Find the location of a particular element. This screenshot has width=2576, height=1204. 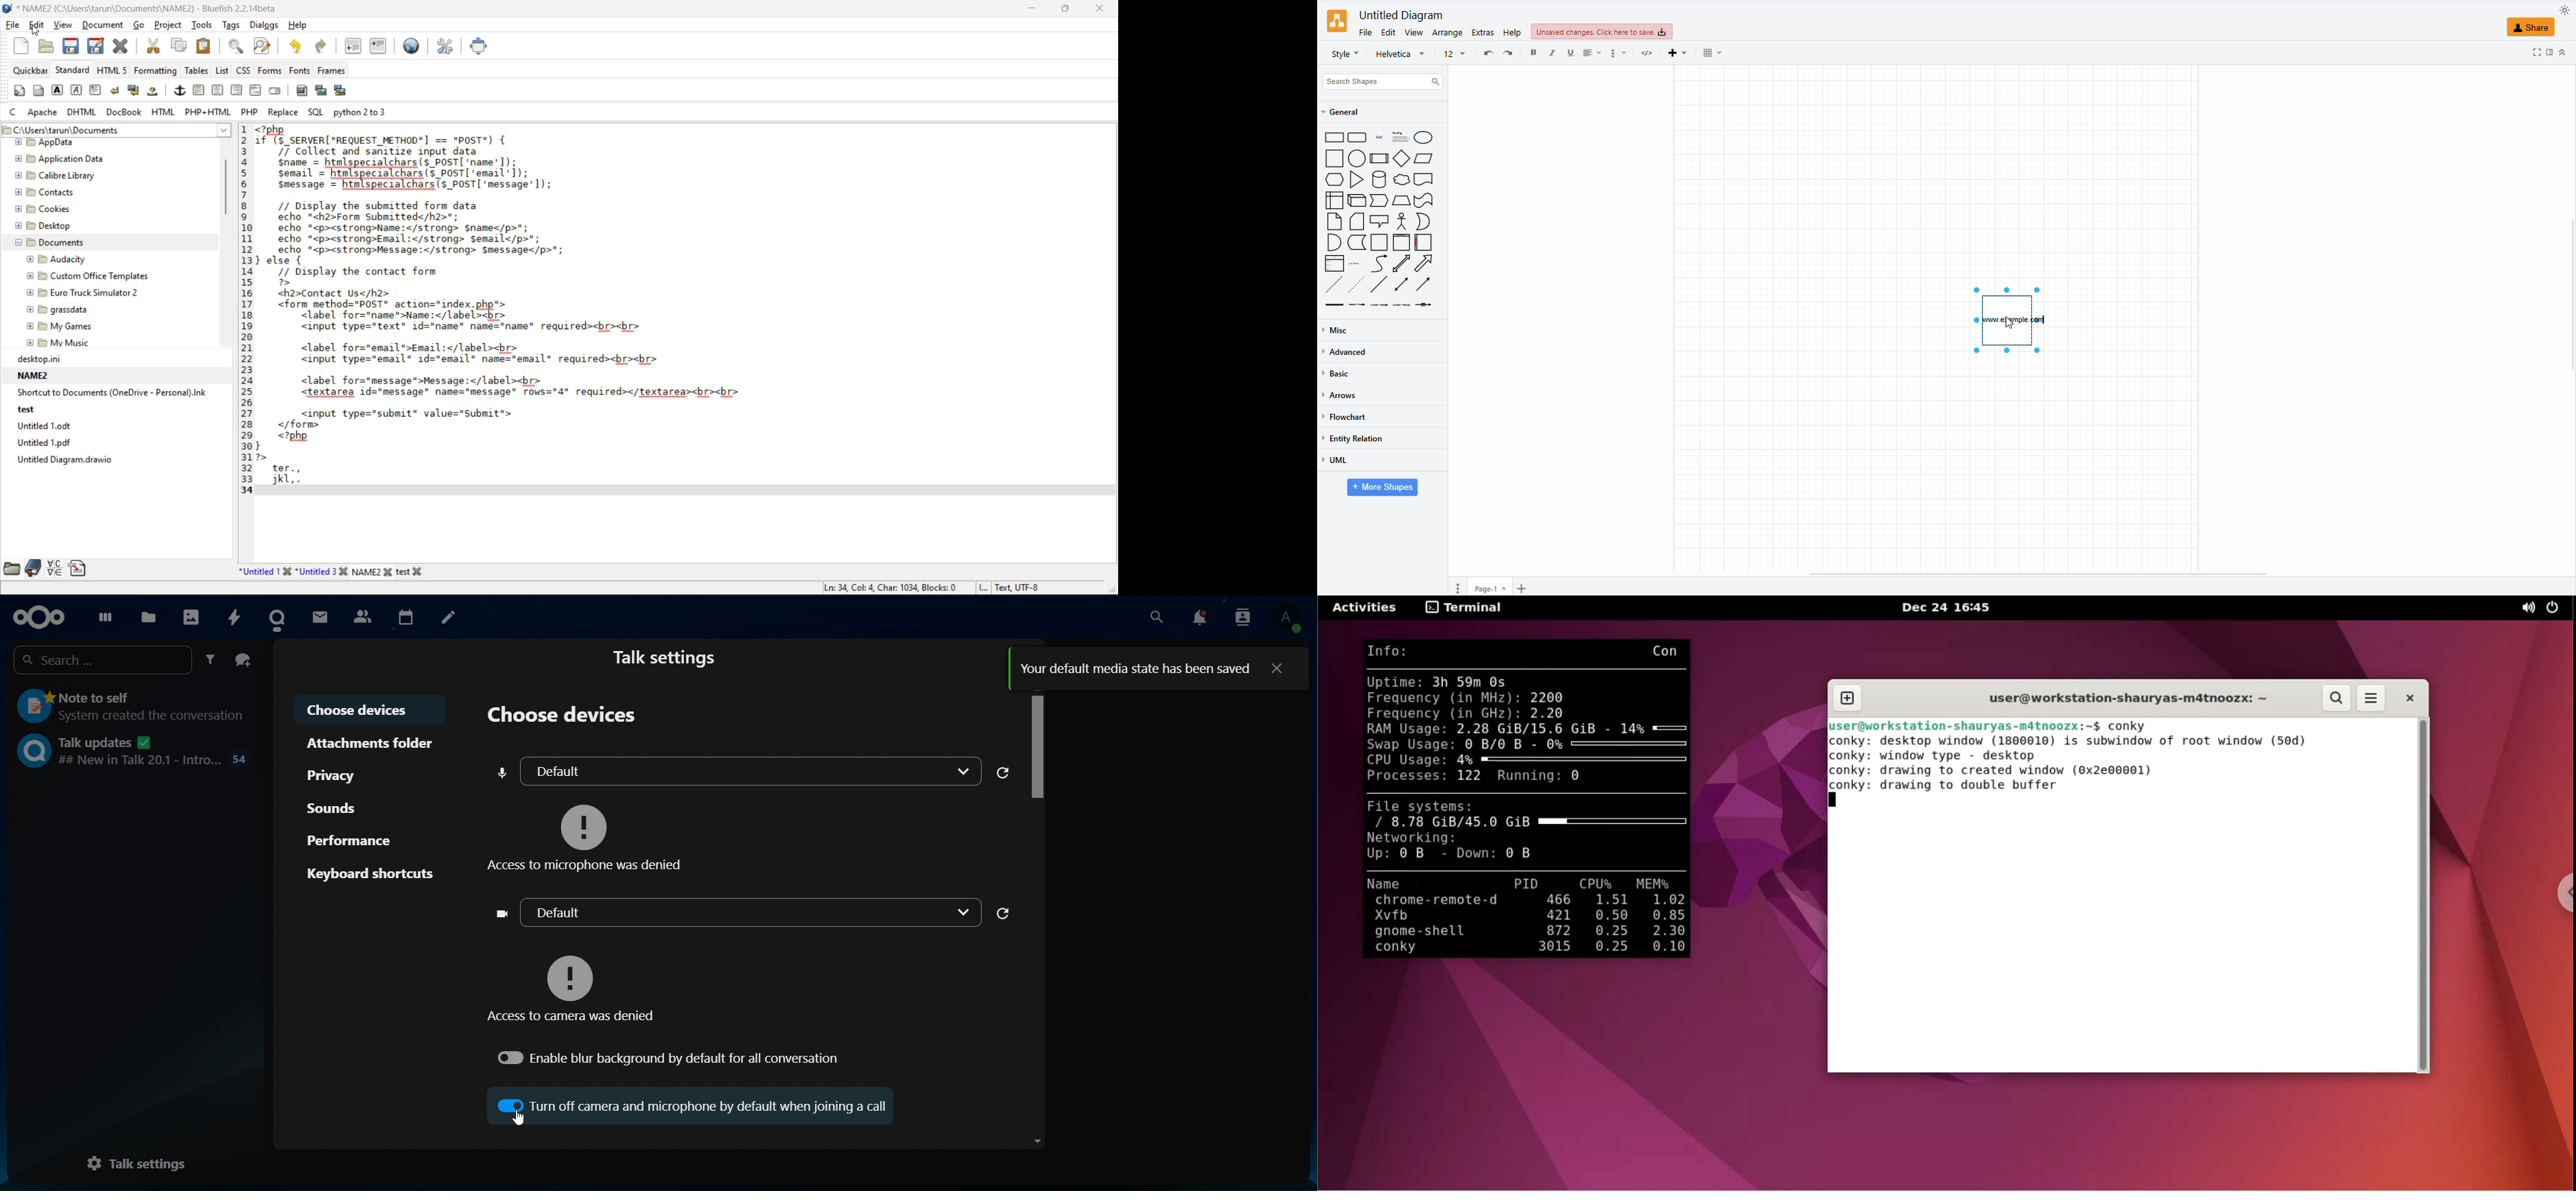

process is located at coordinates (1379, 158).